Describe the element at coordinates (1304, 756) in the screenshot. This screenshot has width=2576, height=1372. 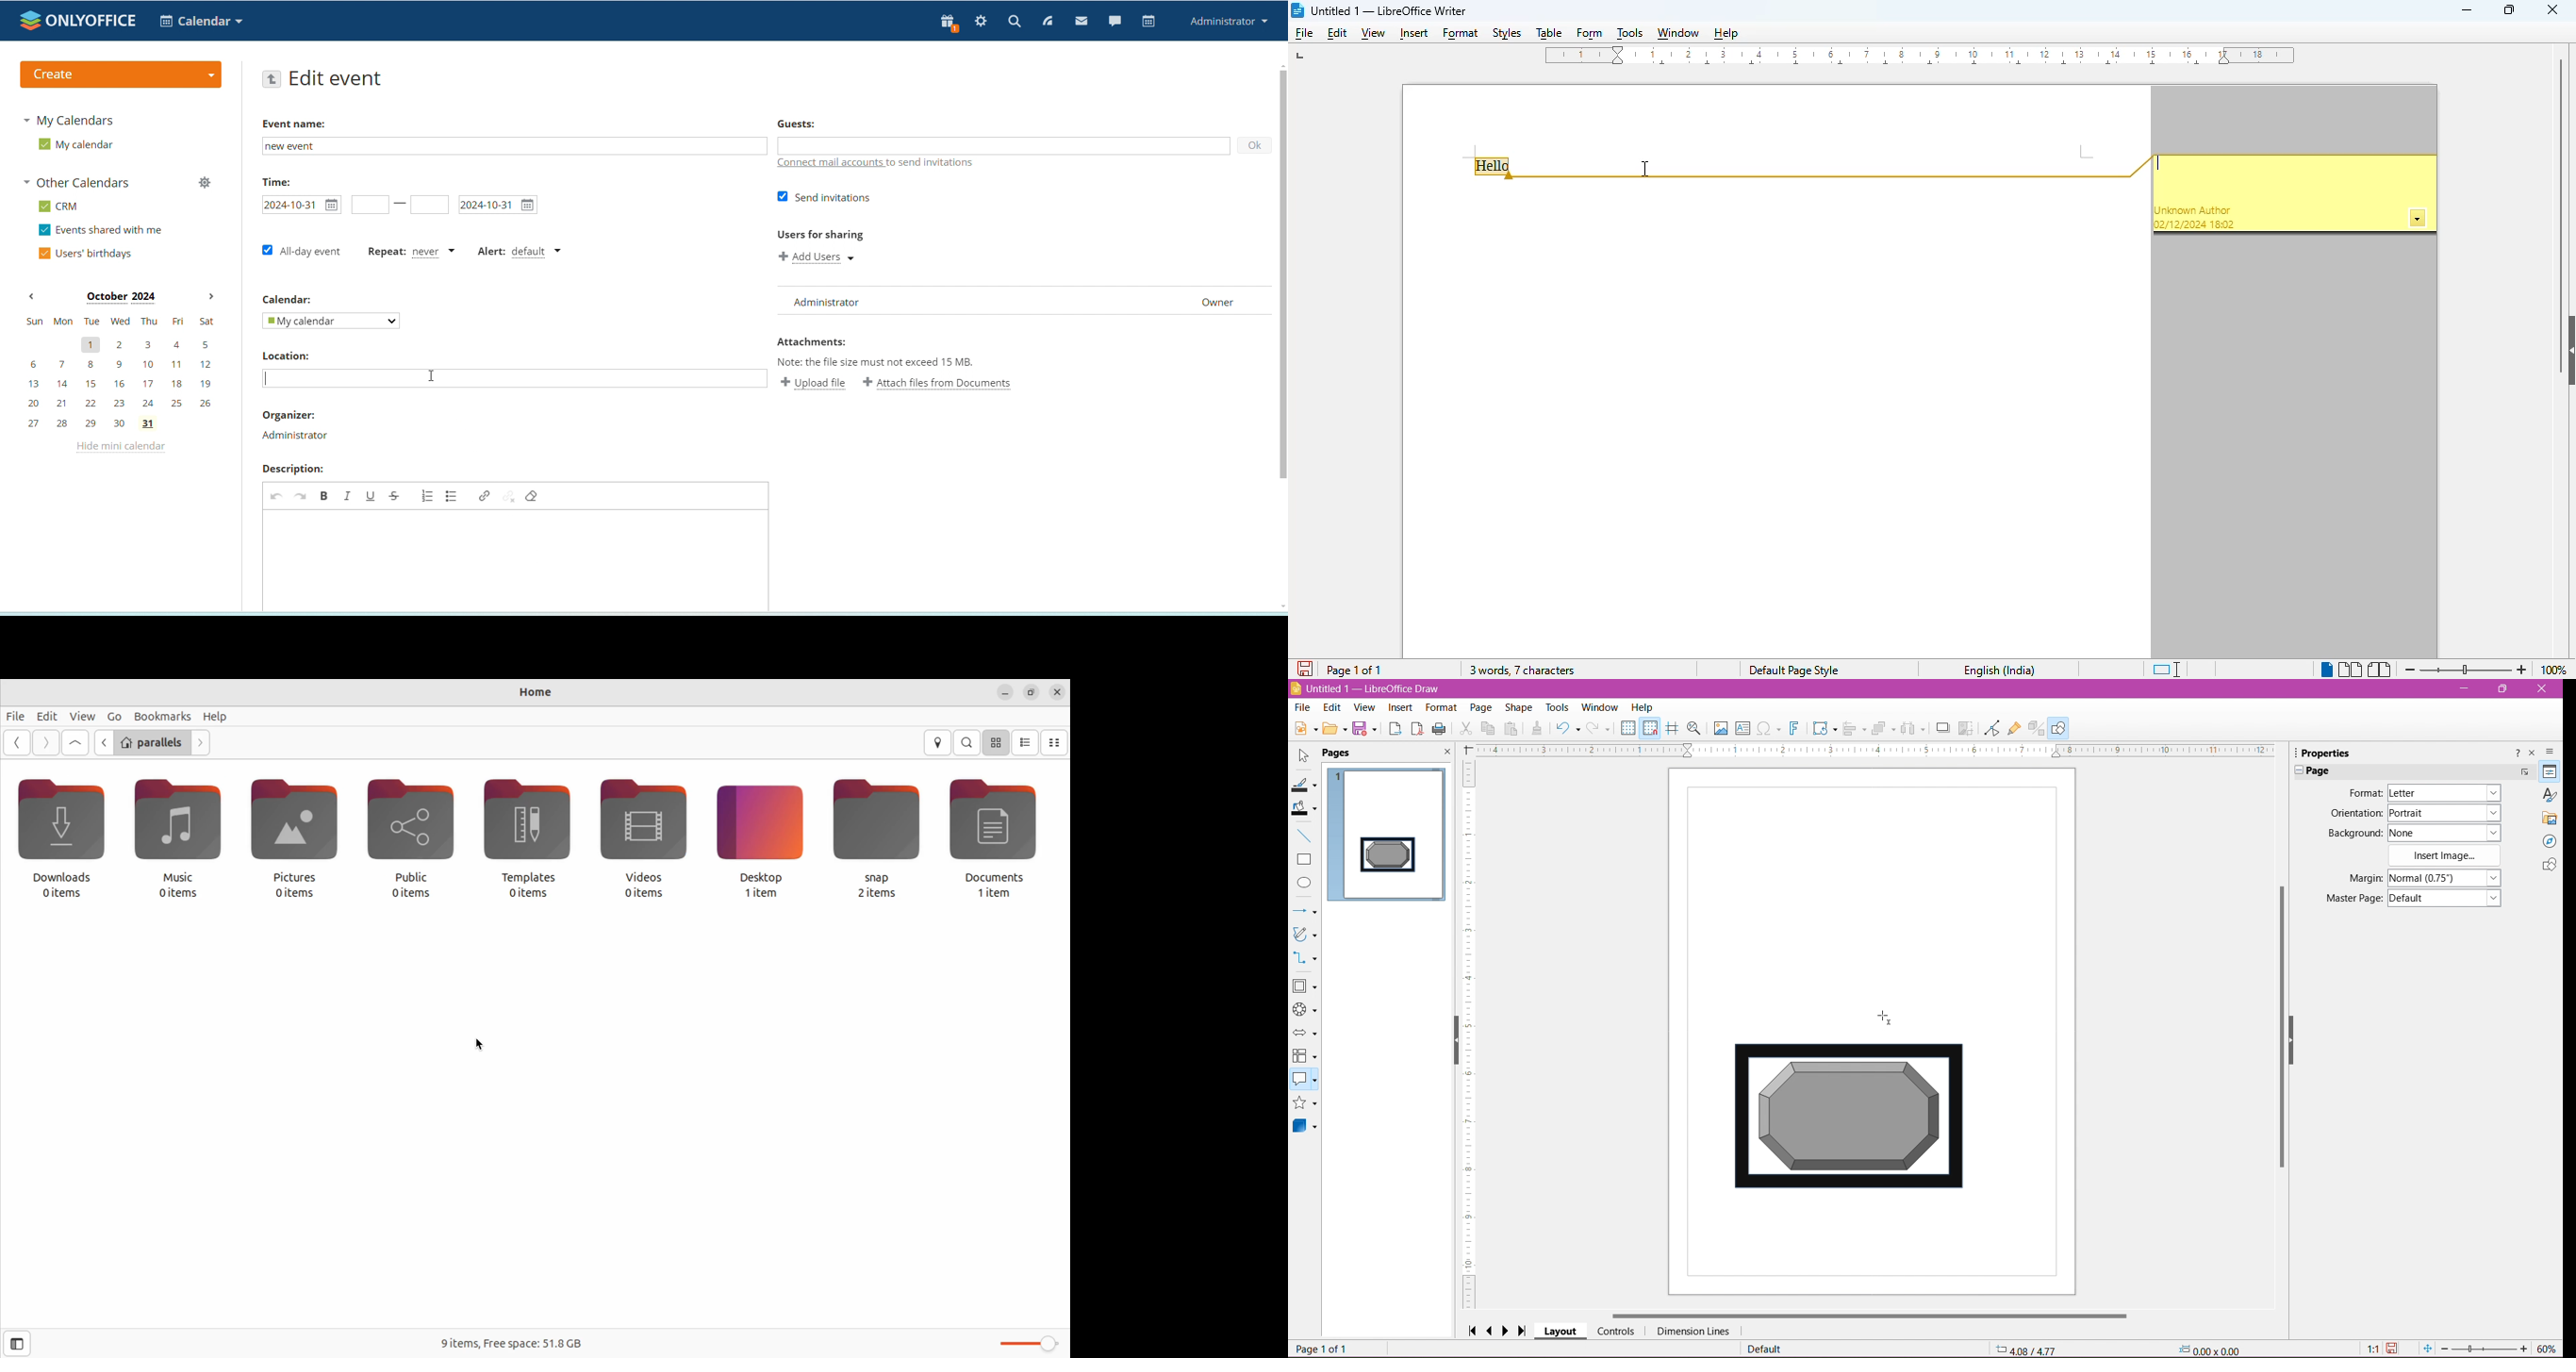
I see `Select` at that location.